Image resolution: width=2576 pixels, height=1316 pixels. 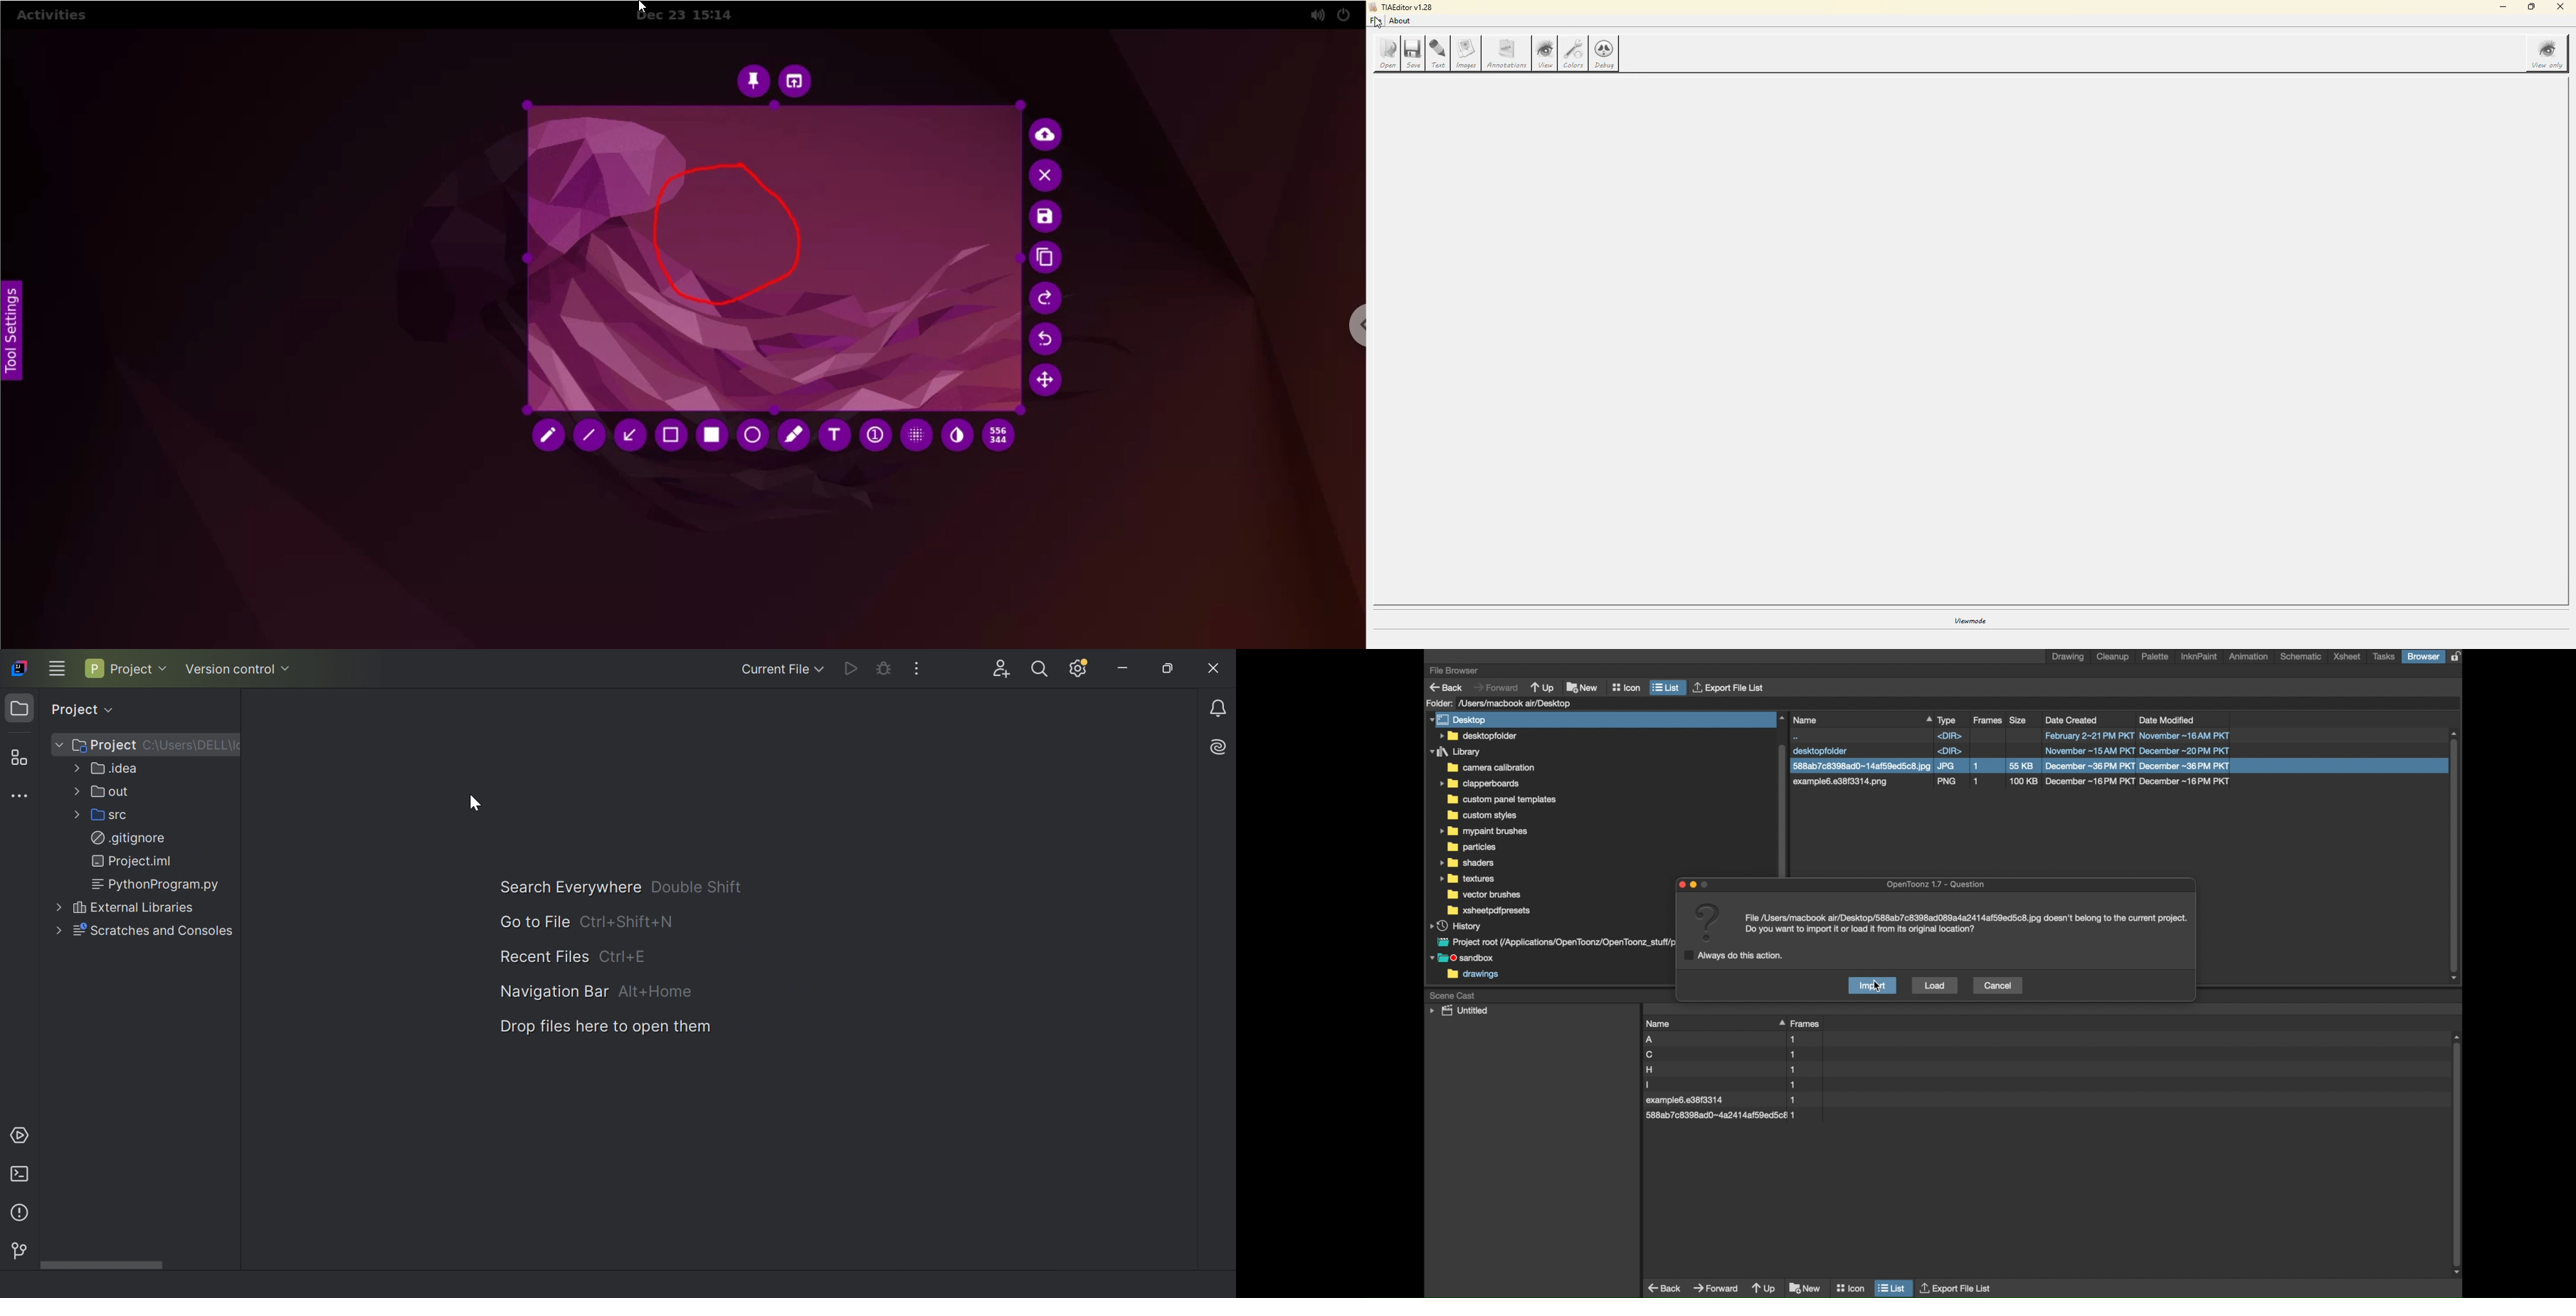 I want to click on sandbox, so click(x=1465, y=959).